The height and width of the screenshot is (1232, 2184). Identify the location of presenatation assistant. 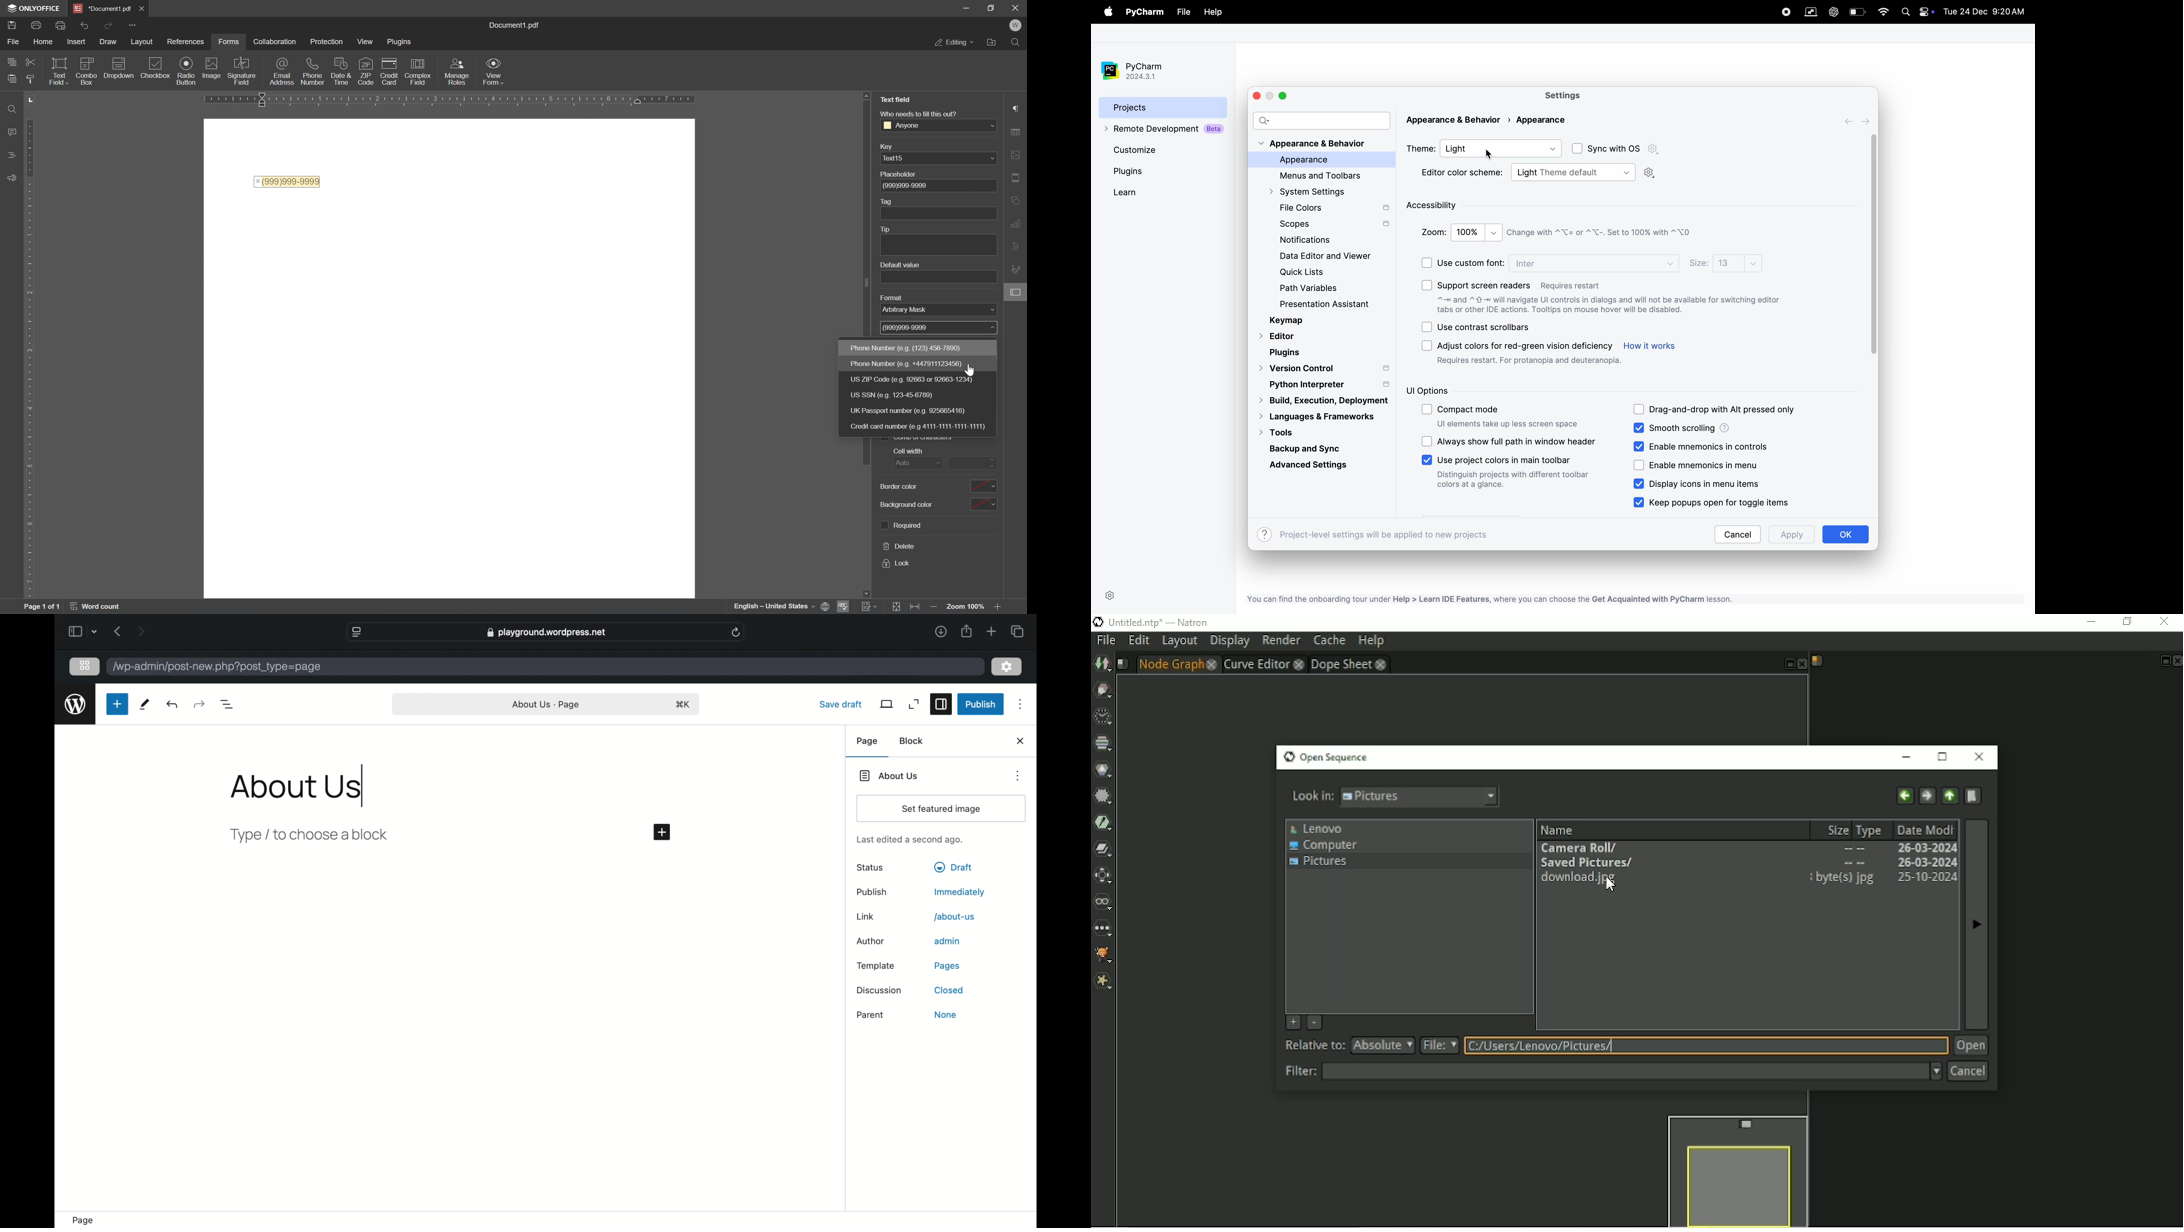
(1337, 305).